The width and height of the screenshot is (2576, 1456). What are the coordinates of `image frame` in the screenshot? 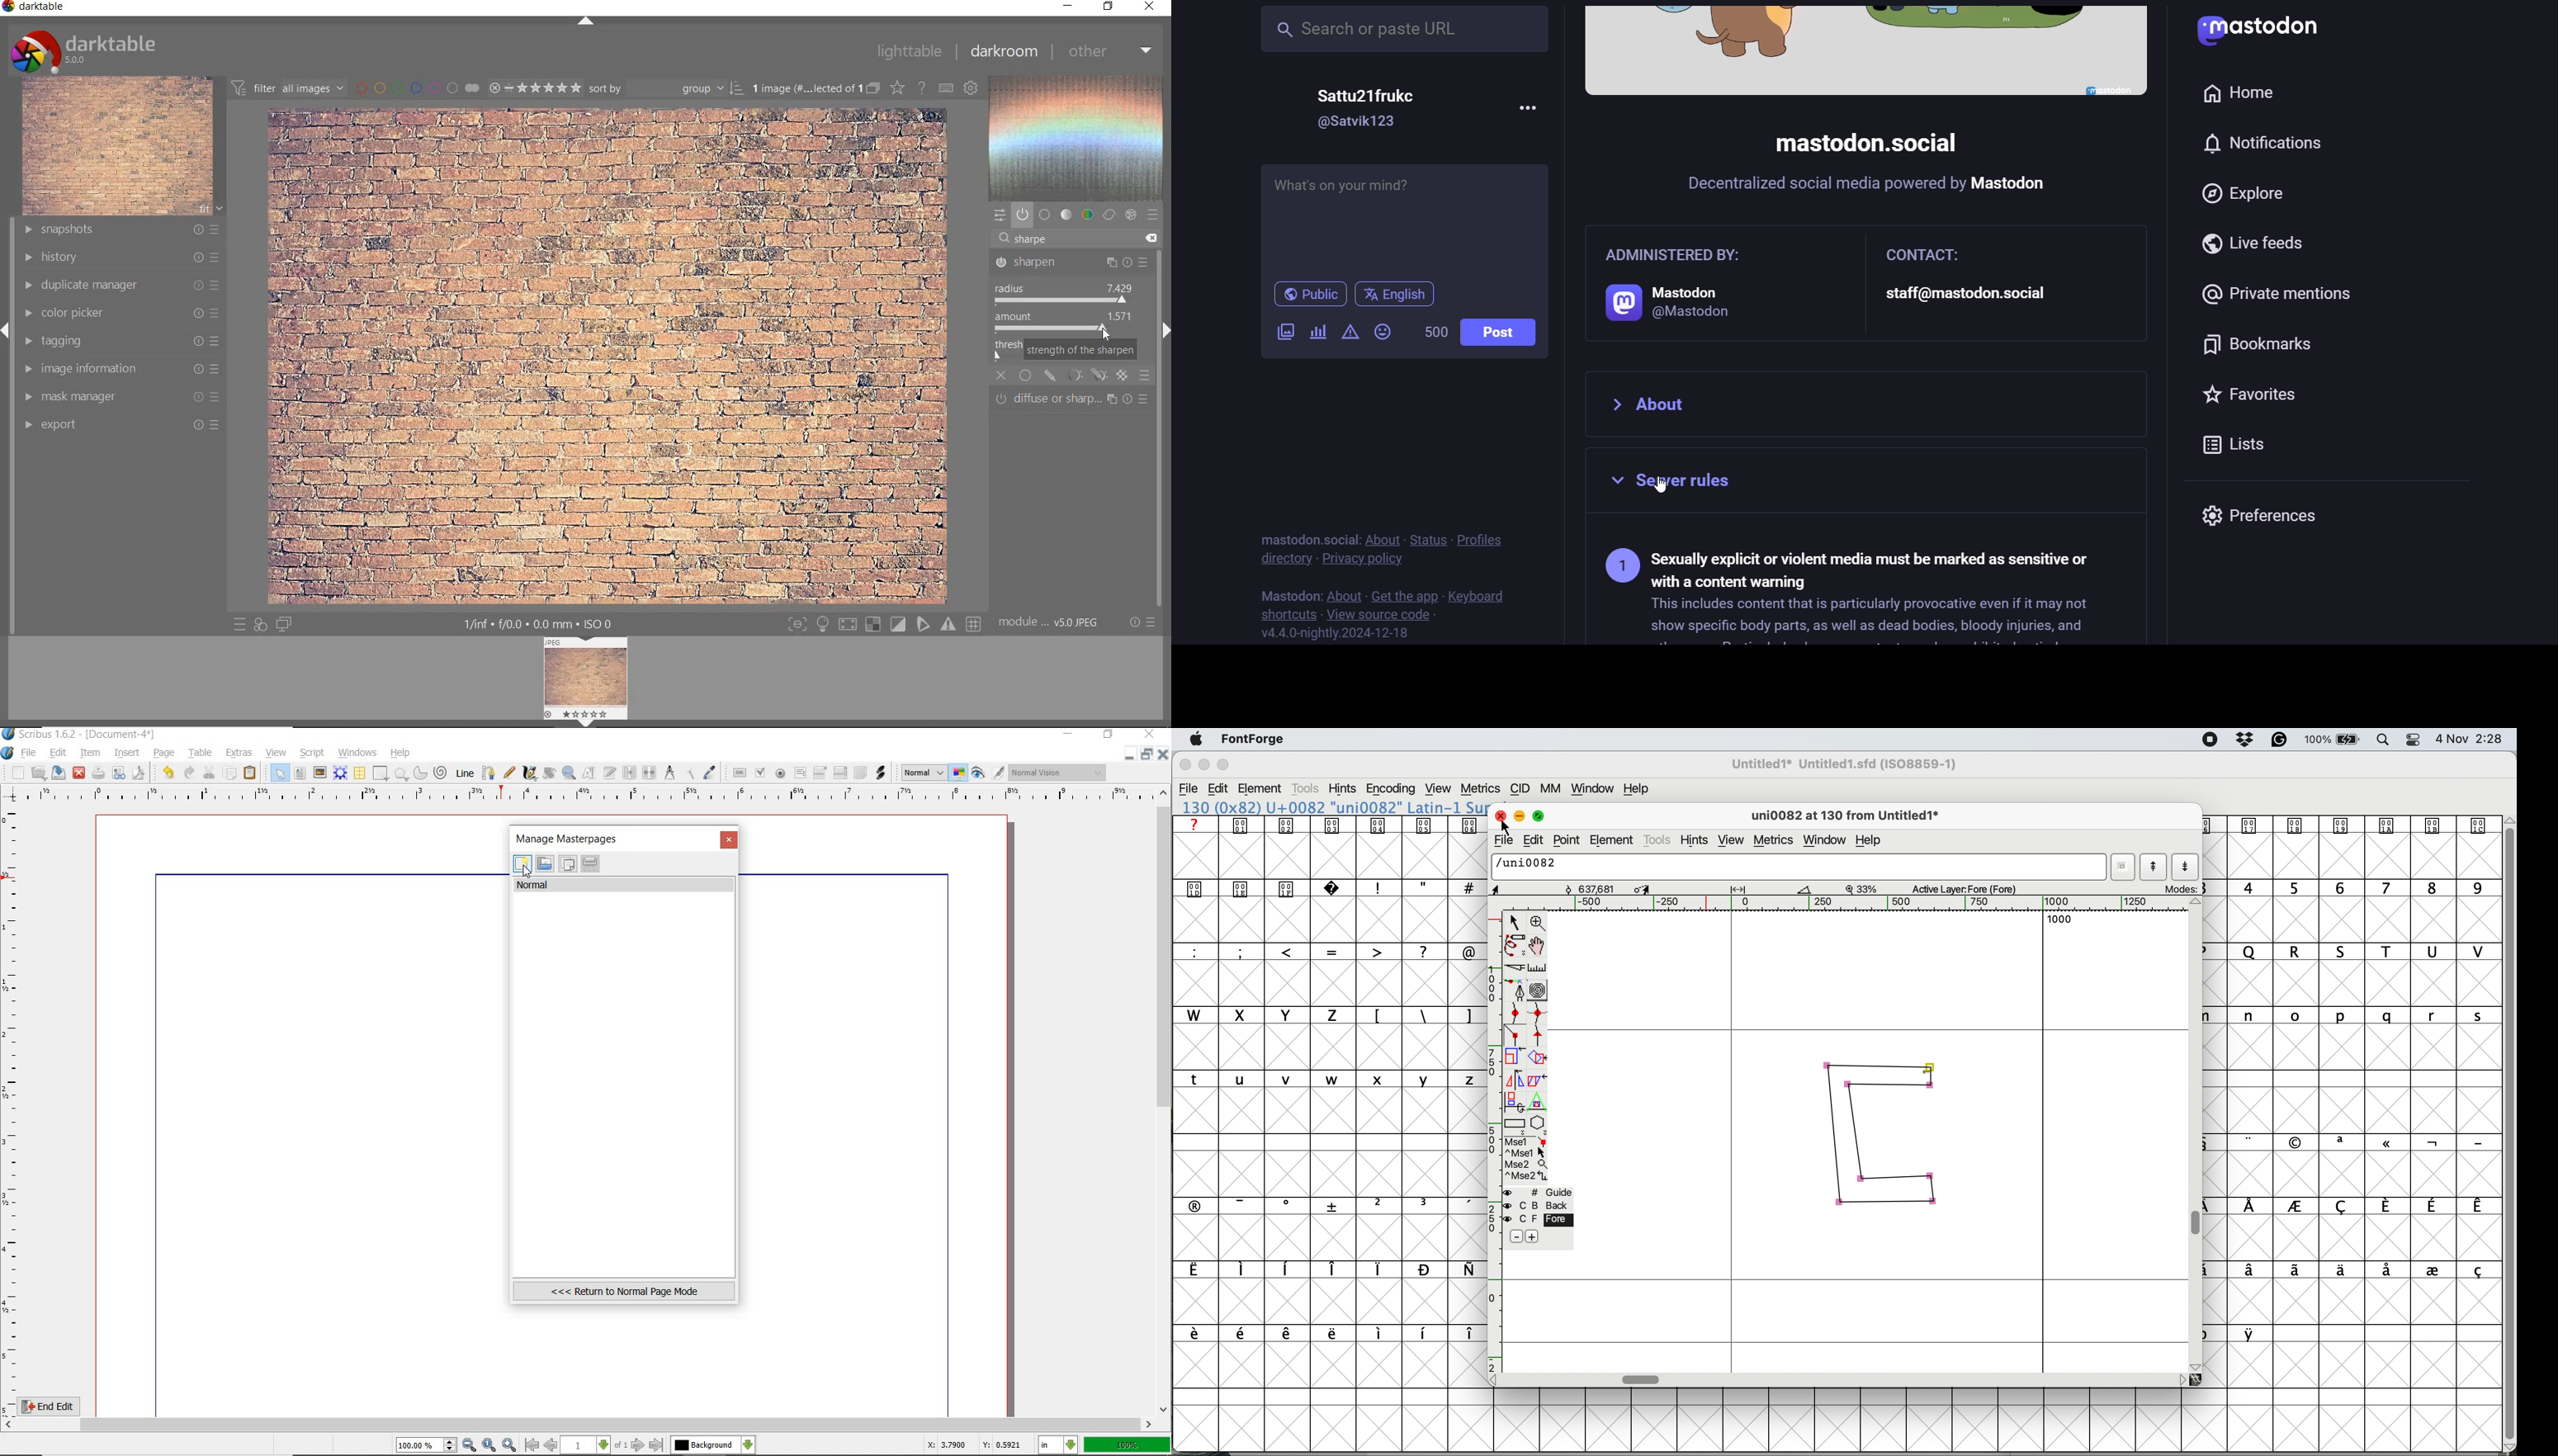 It's located at (320, 773).